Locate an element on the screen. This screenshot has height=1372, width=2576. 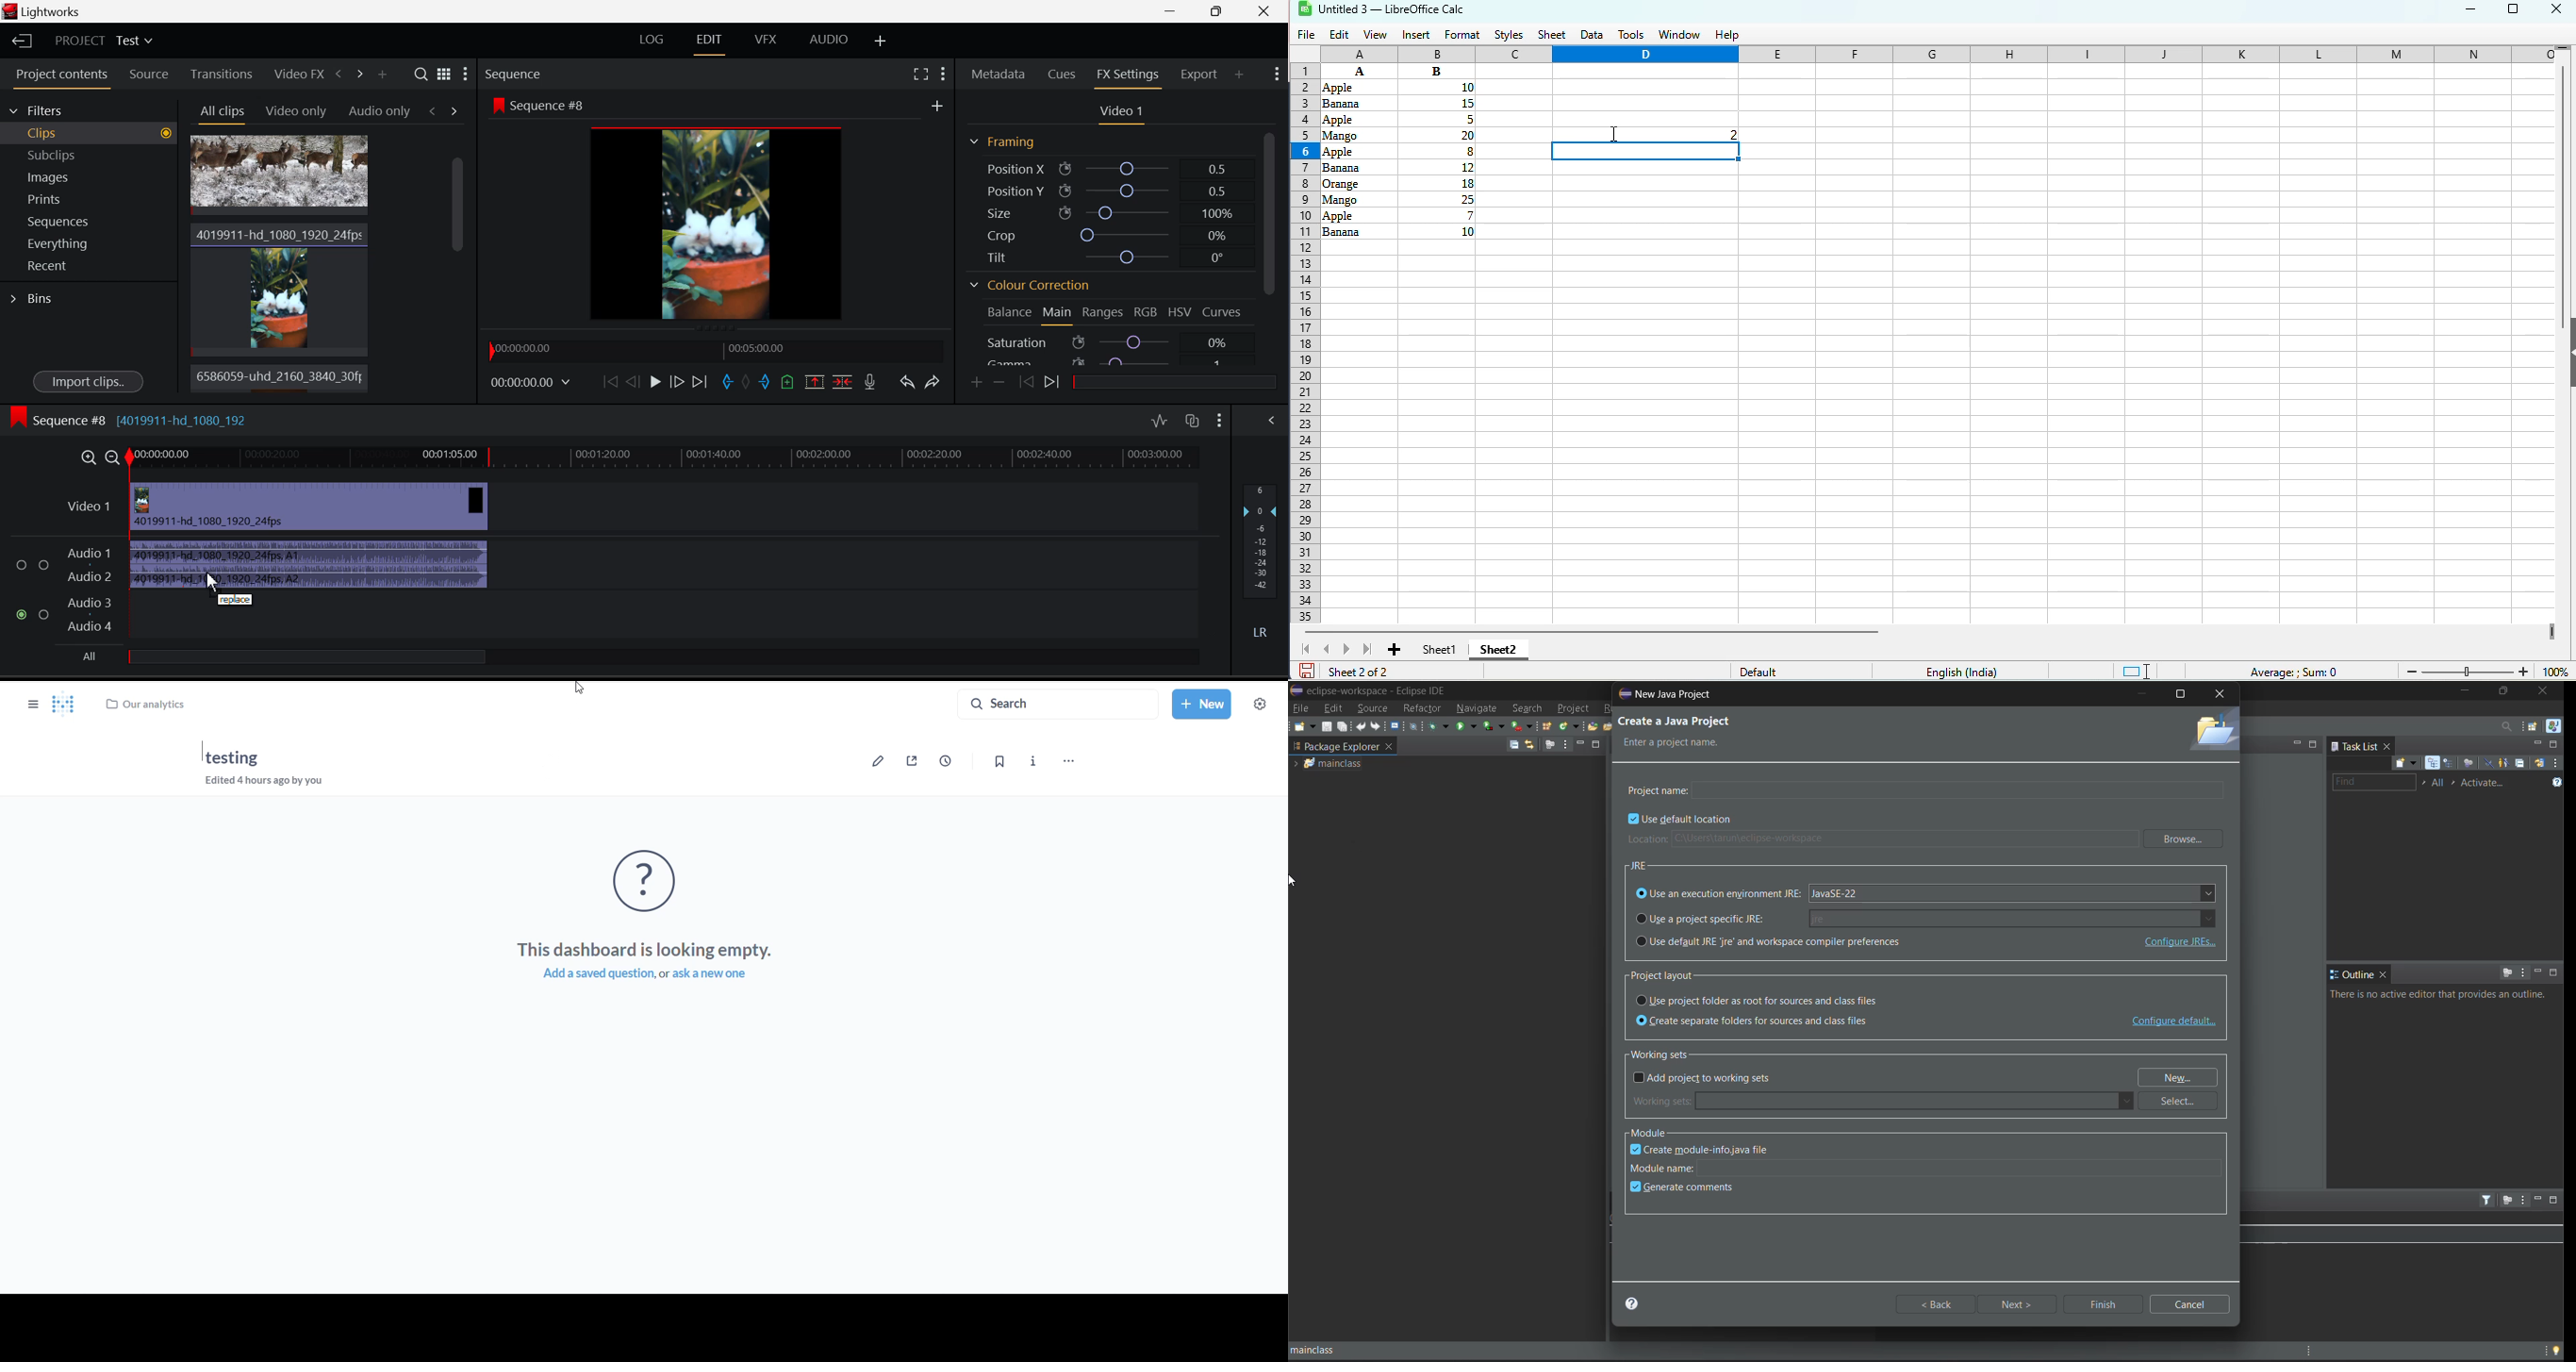
Cues is located at coordinates (1064, 72).